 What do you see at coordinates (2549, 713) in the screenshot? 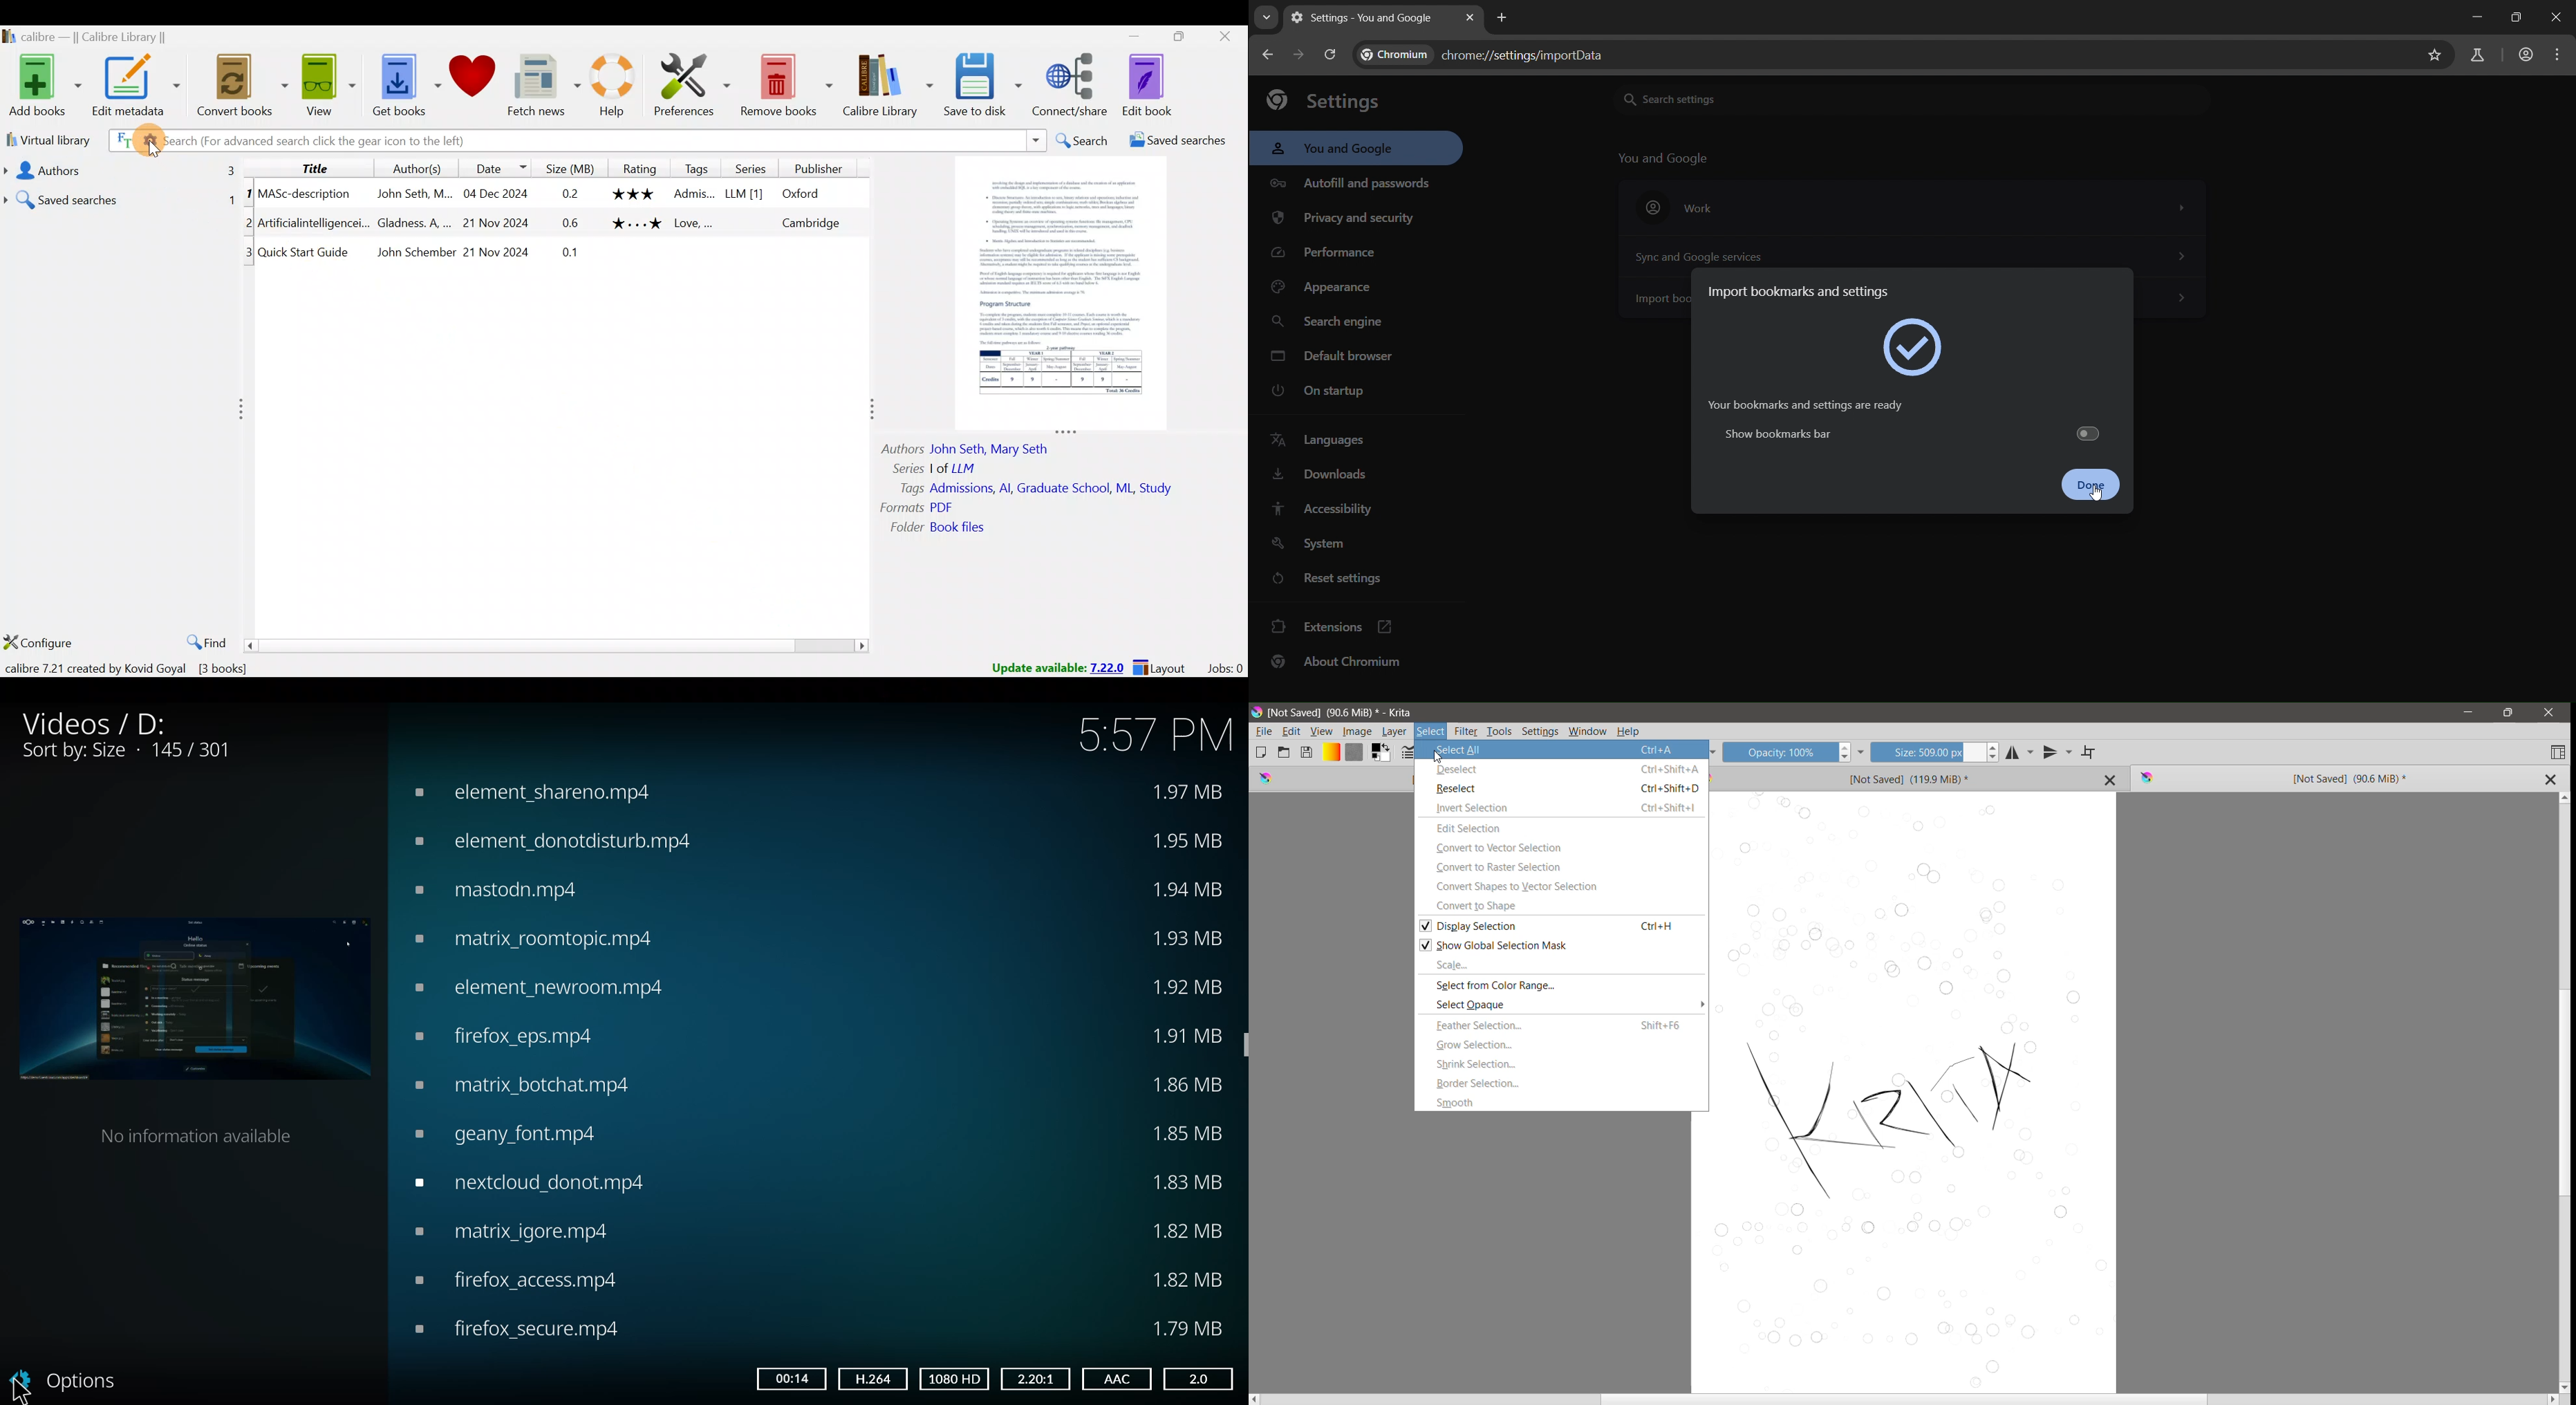
I see `Close` at bounding box center [2549, 713].